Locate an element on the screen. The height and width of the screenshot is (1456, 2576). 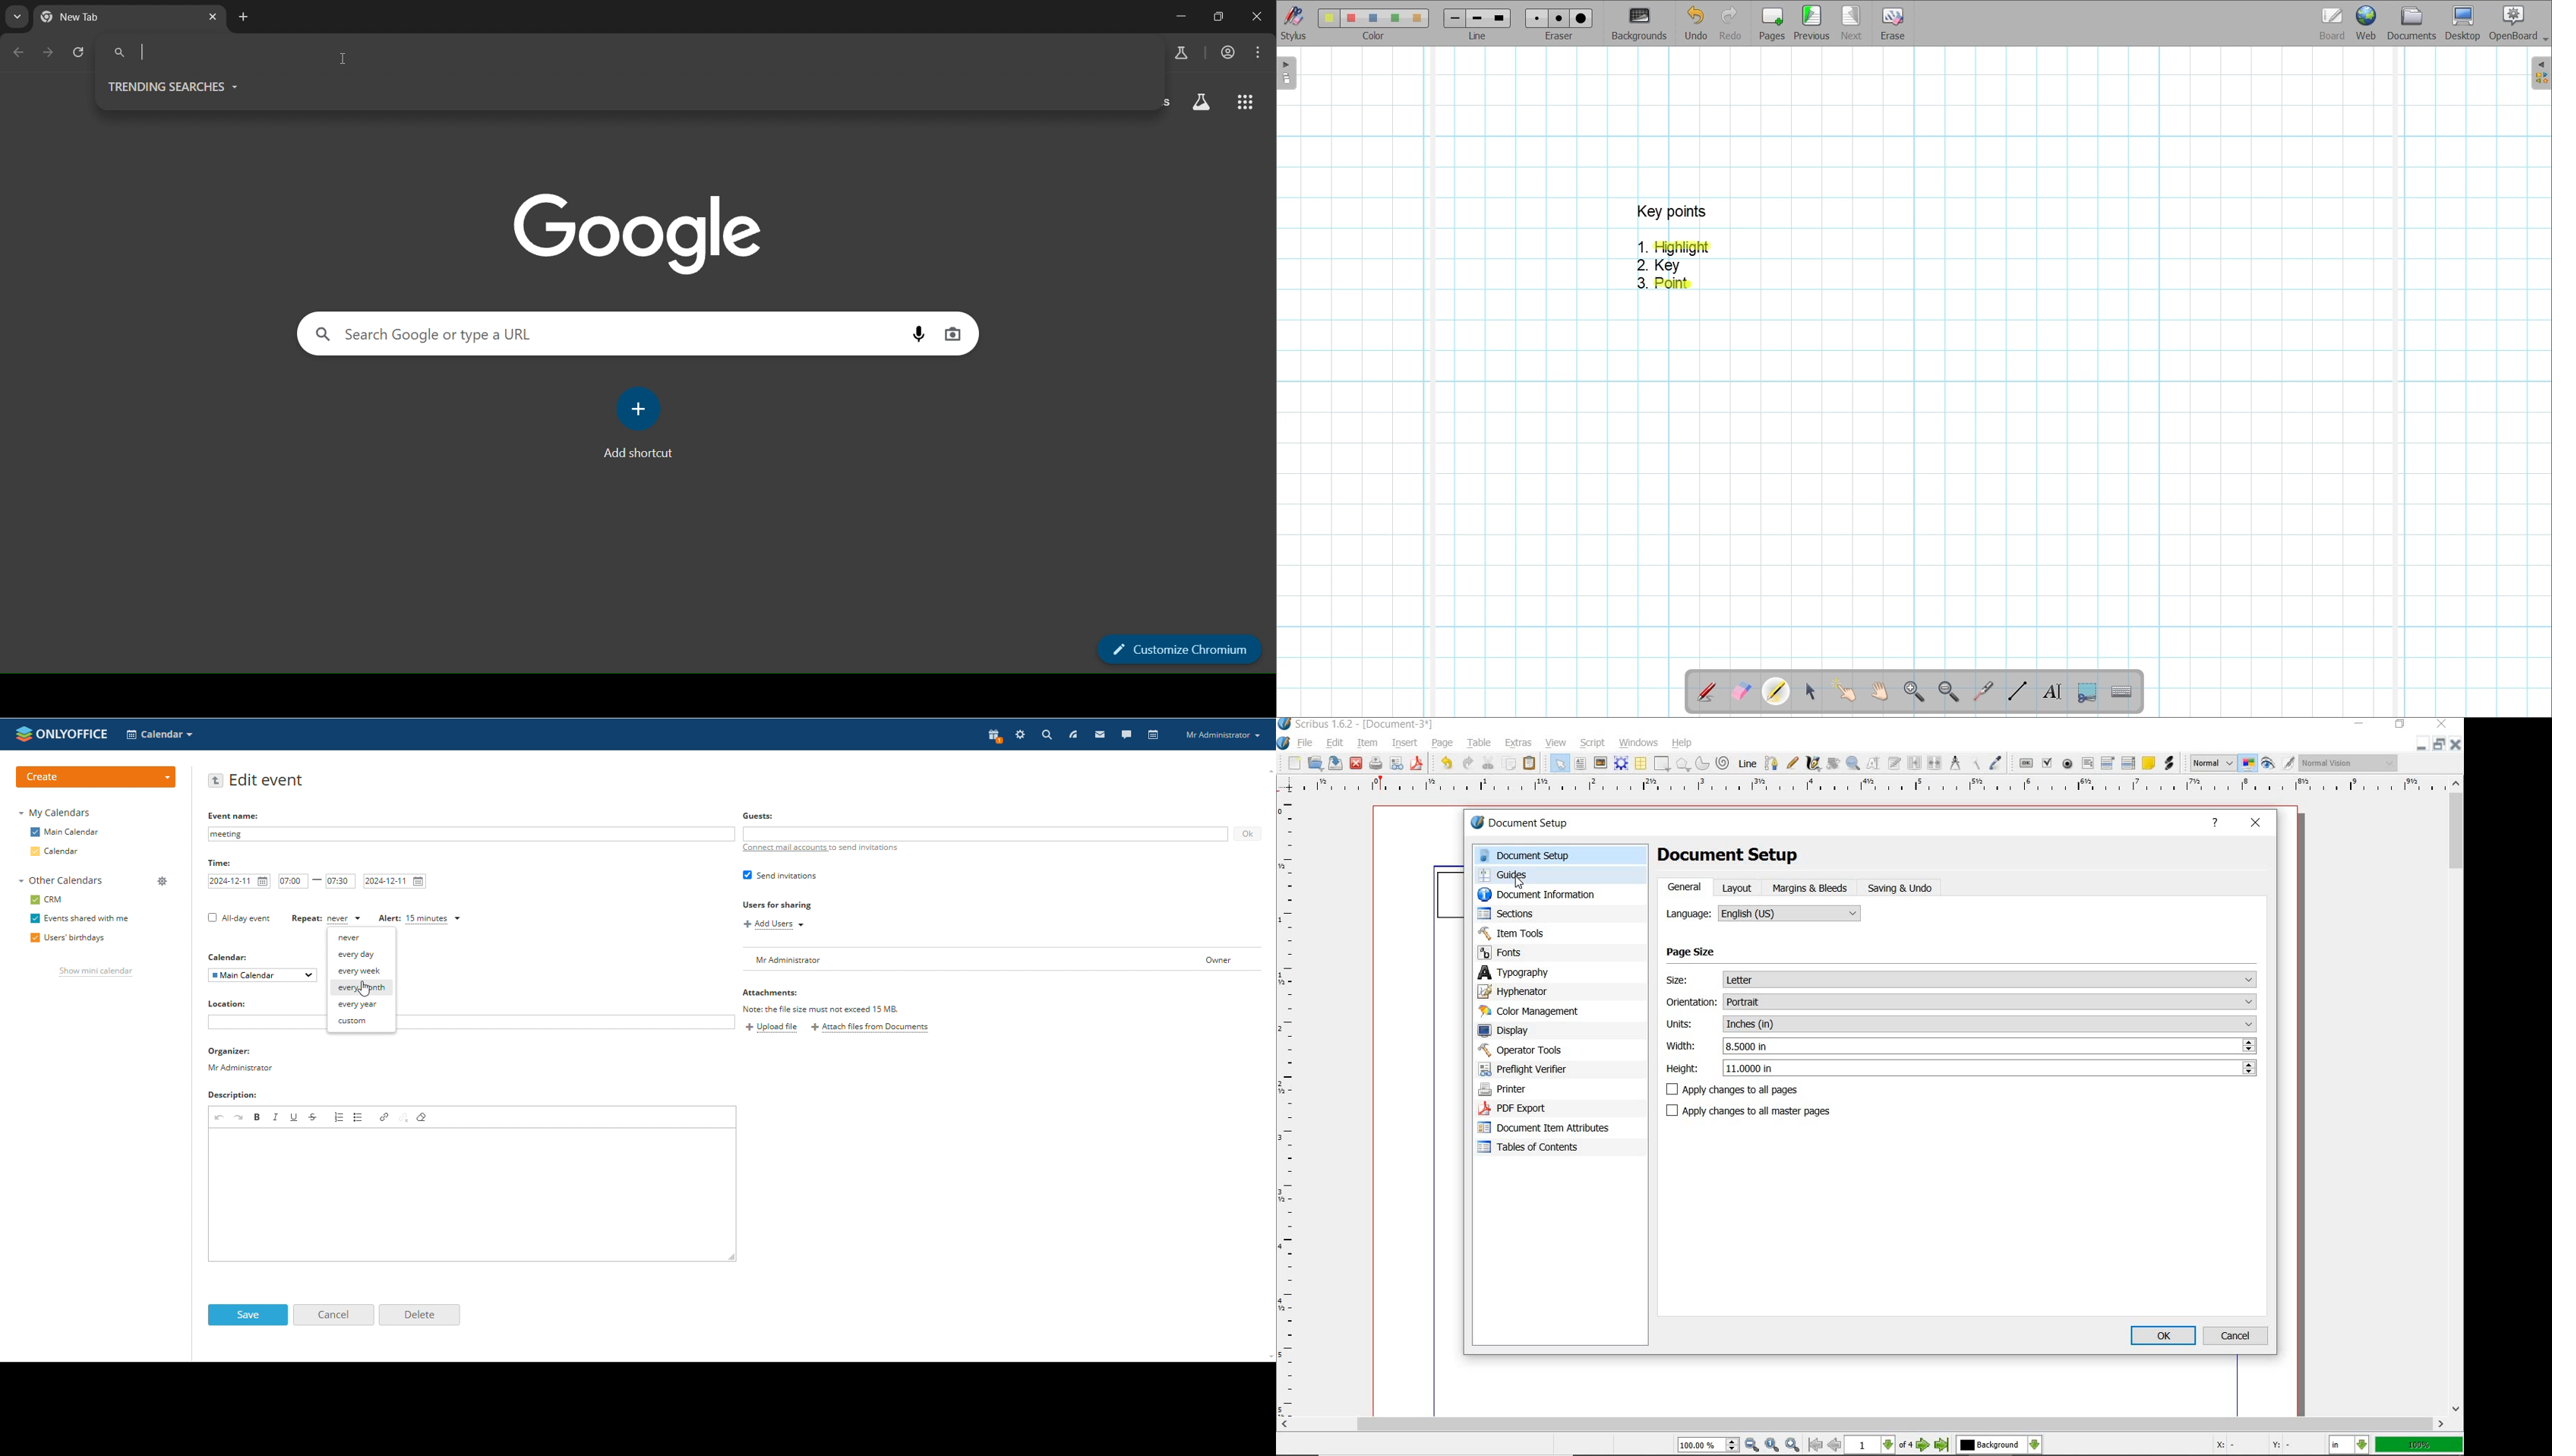
page size is located at coordinates (1693, 954).